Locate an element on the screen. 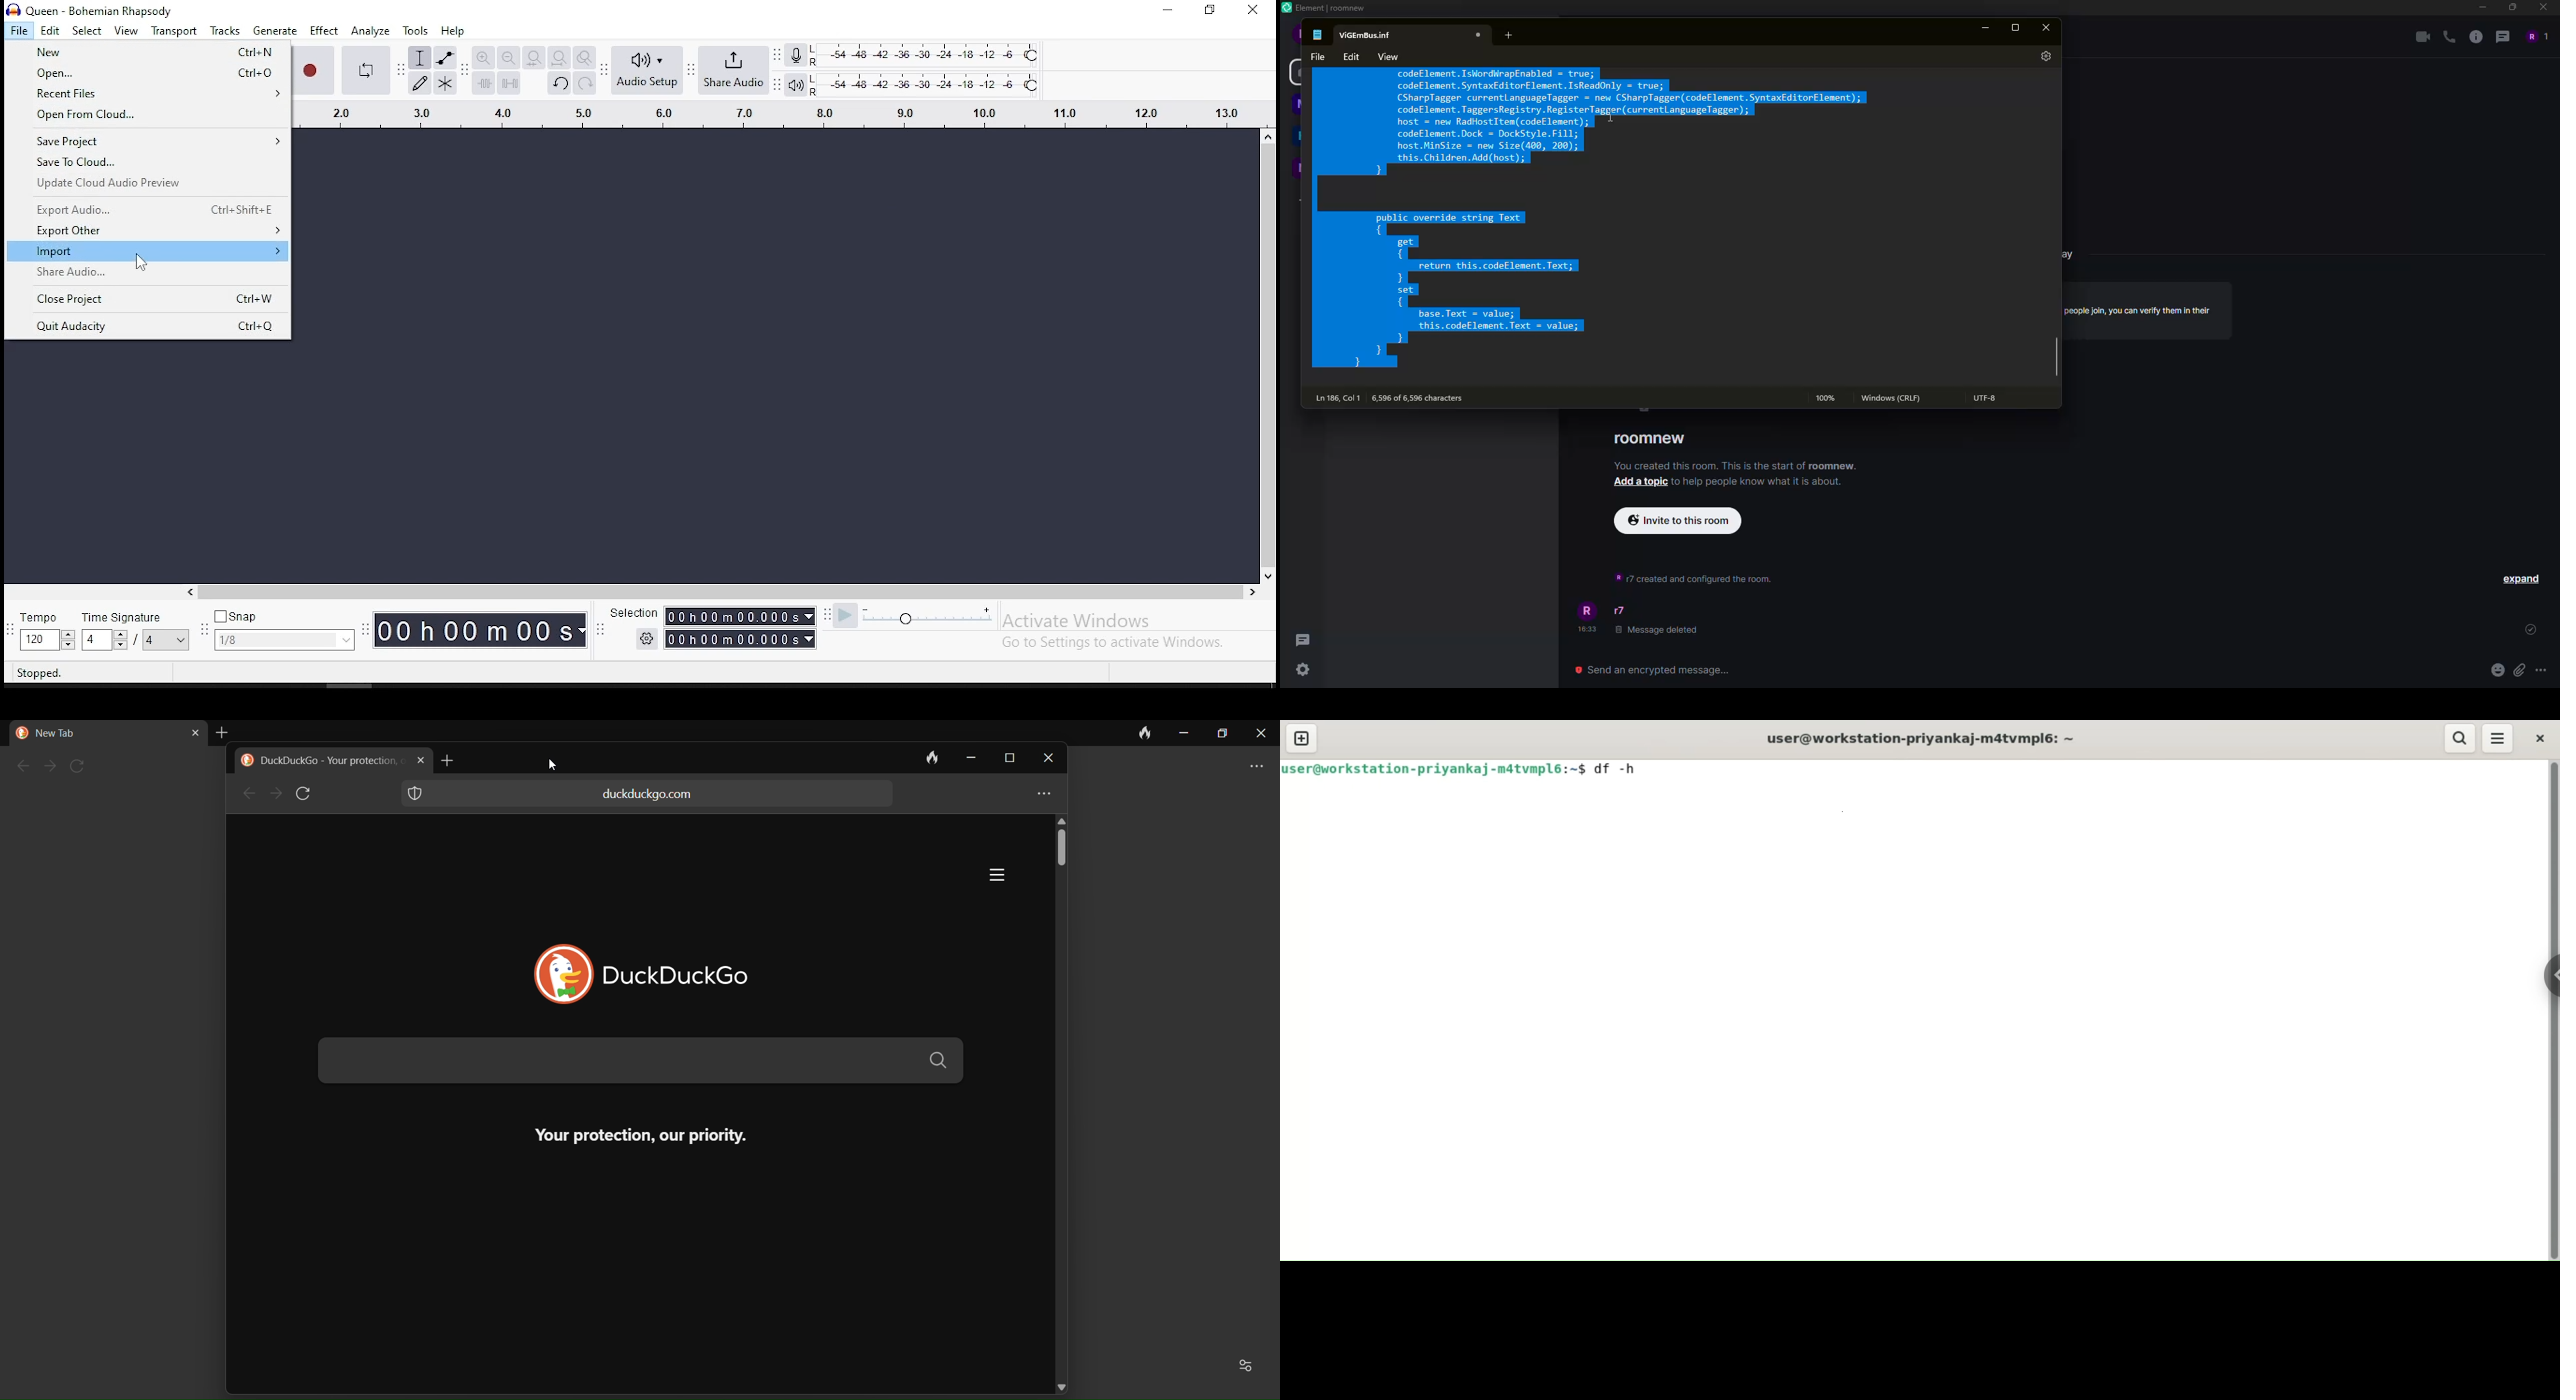 The width and height of the screenshot is (2576, 1400). minimize is located at coordinates (1987, 27).